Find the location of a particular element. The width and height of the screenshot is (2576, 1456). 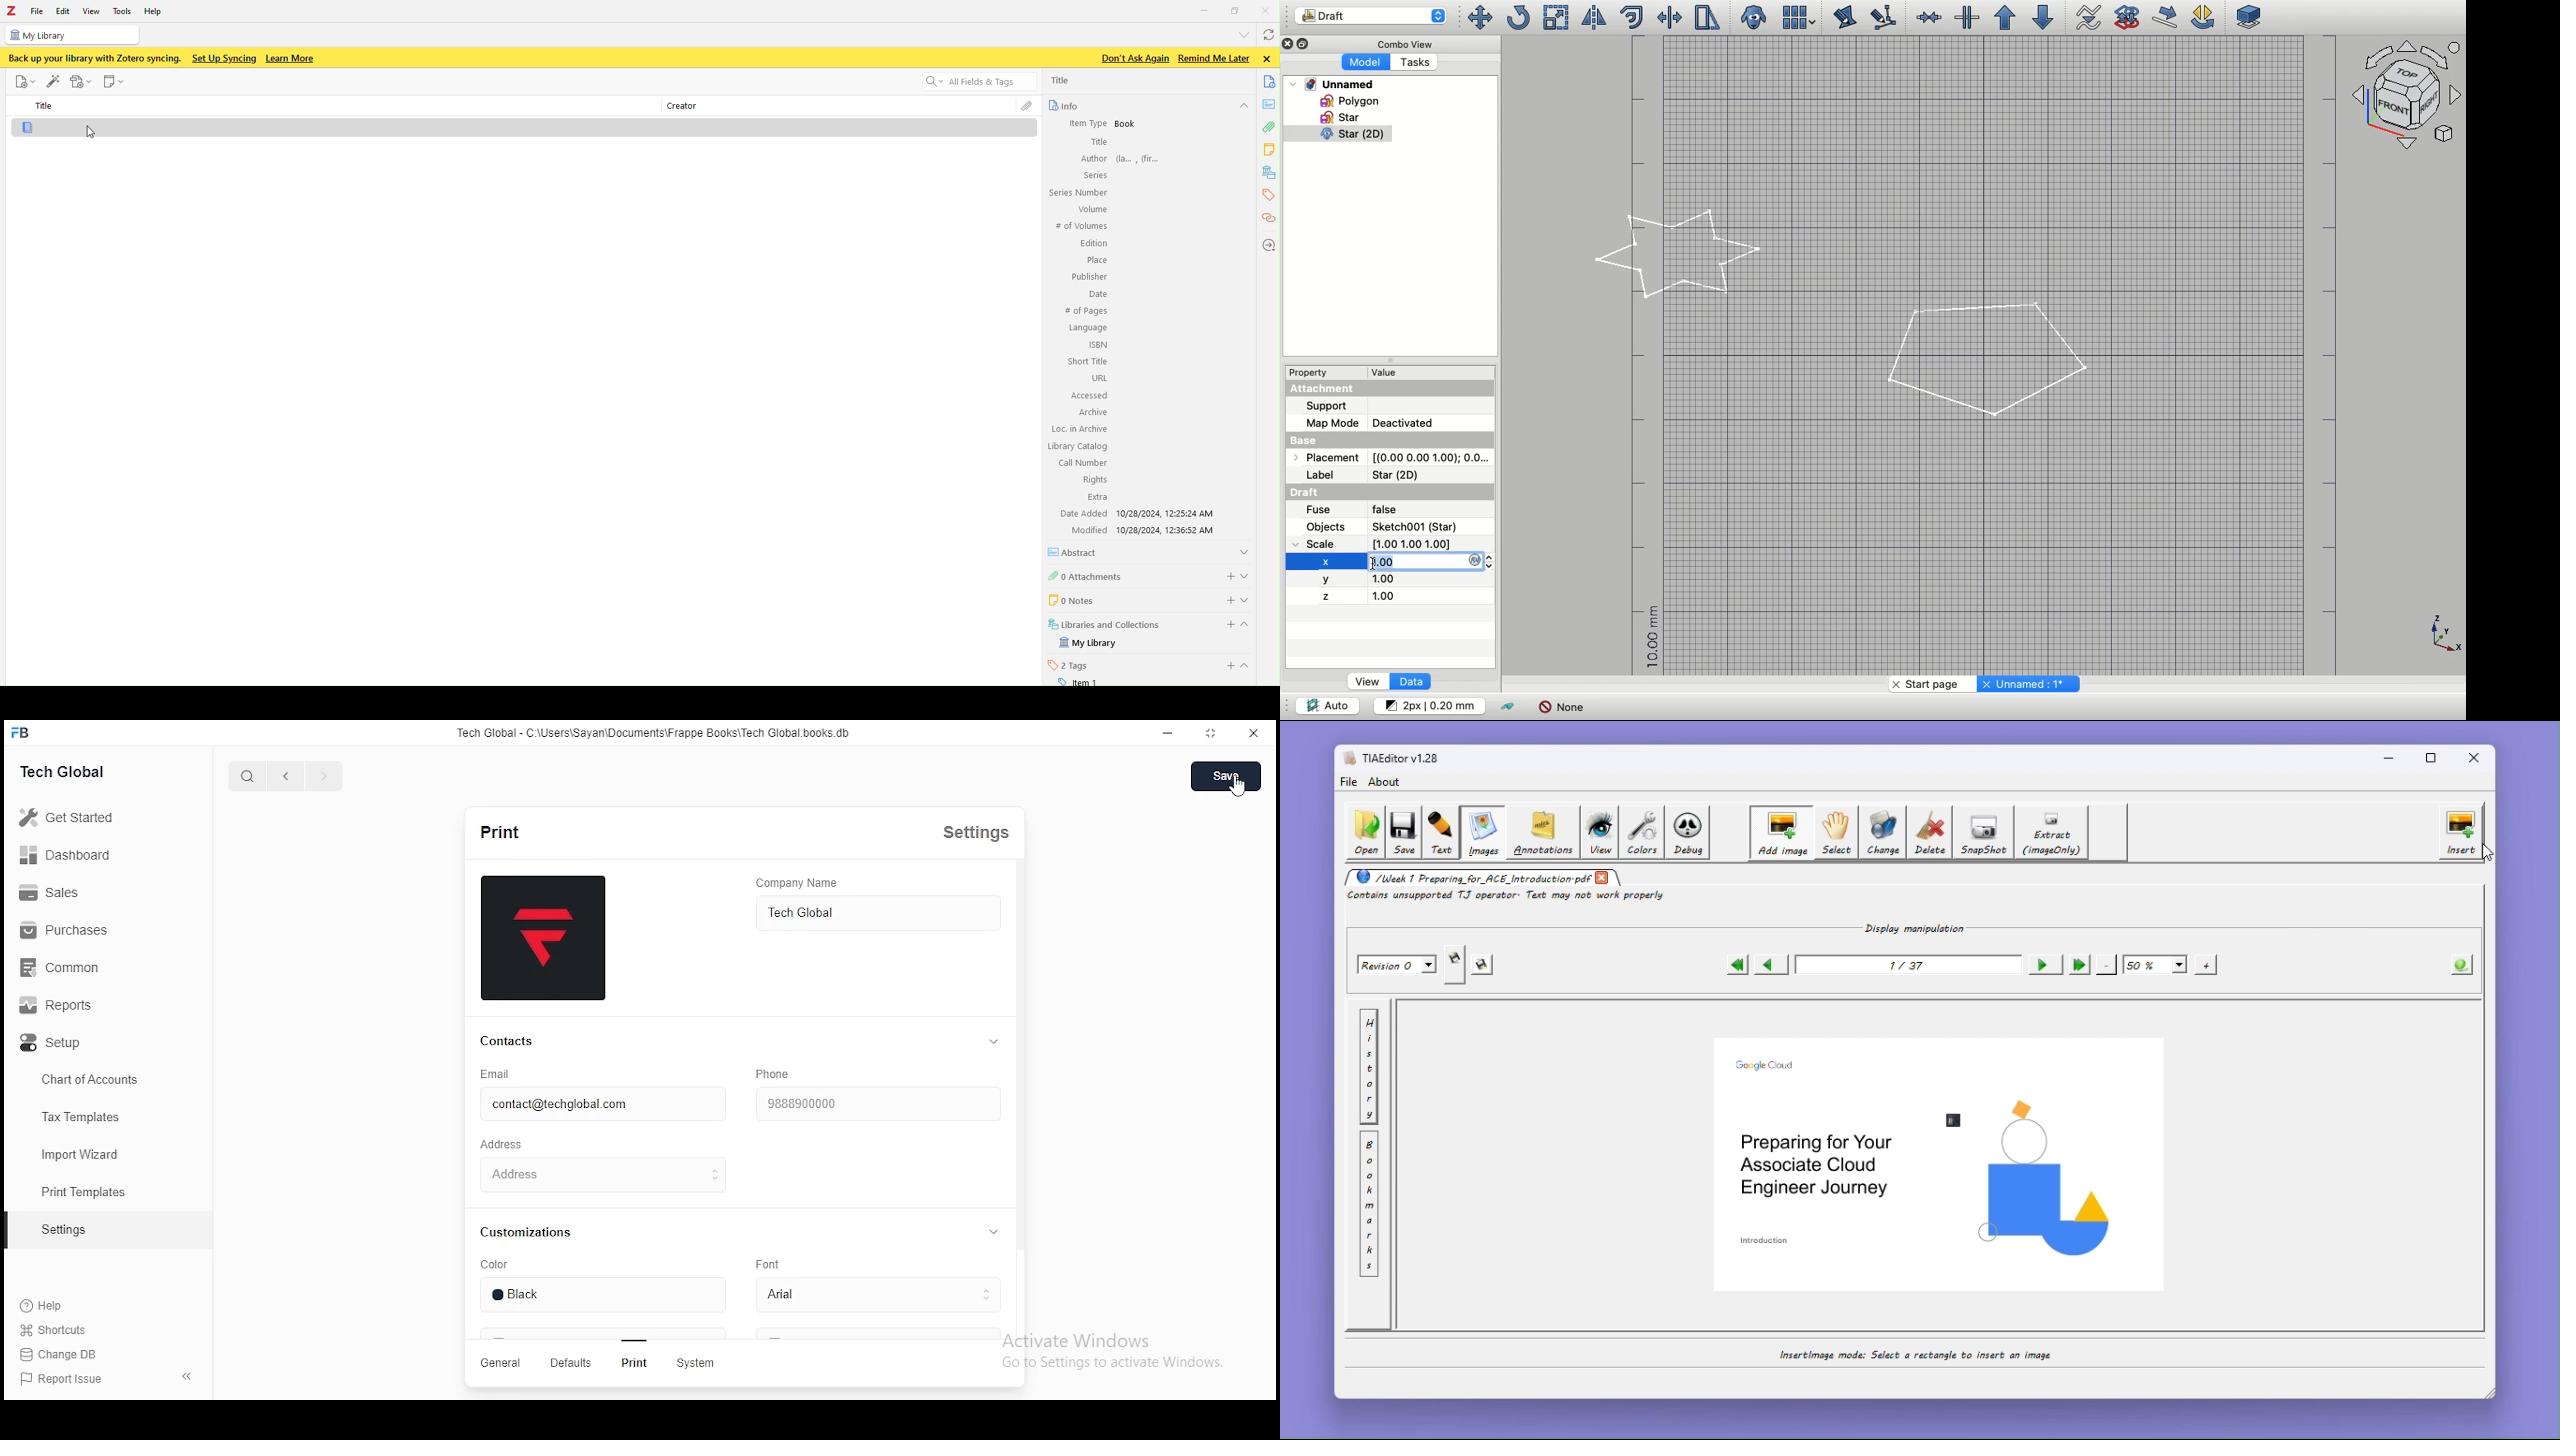

attachment is located at coordinates (1268, 129).